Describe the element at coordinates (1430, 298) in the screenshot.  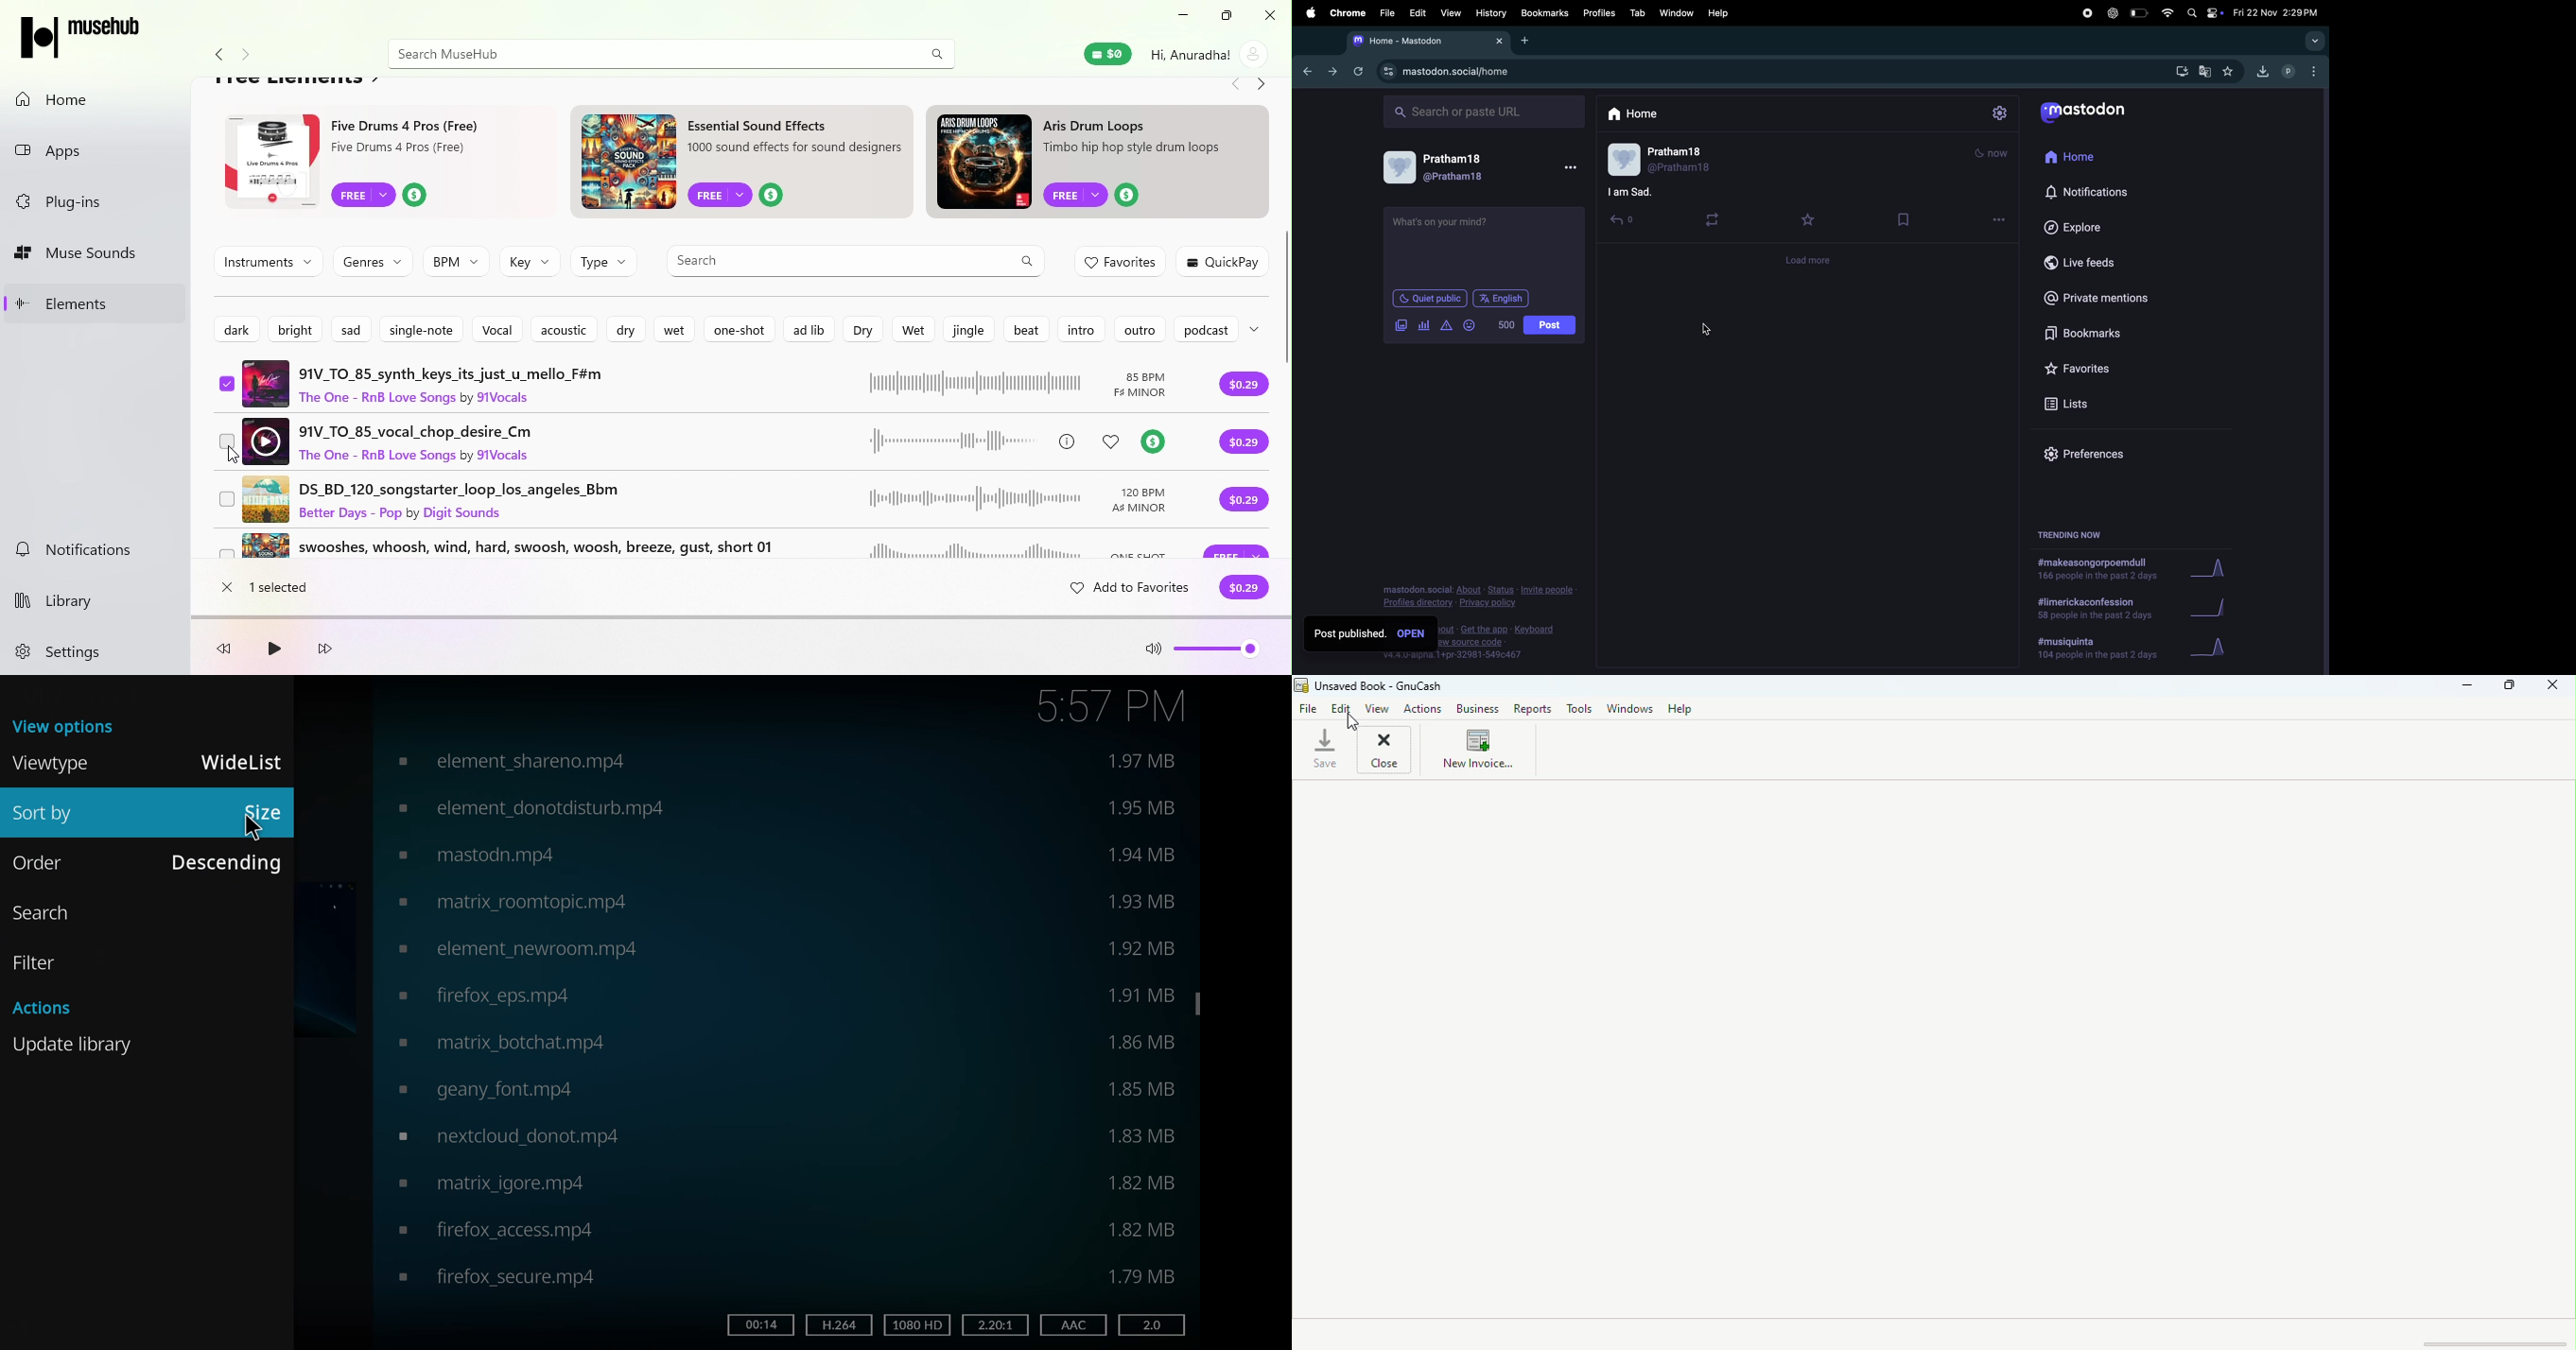
I see `quiet public` at that location.